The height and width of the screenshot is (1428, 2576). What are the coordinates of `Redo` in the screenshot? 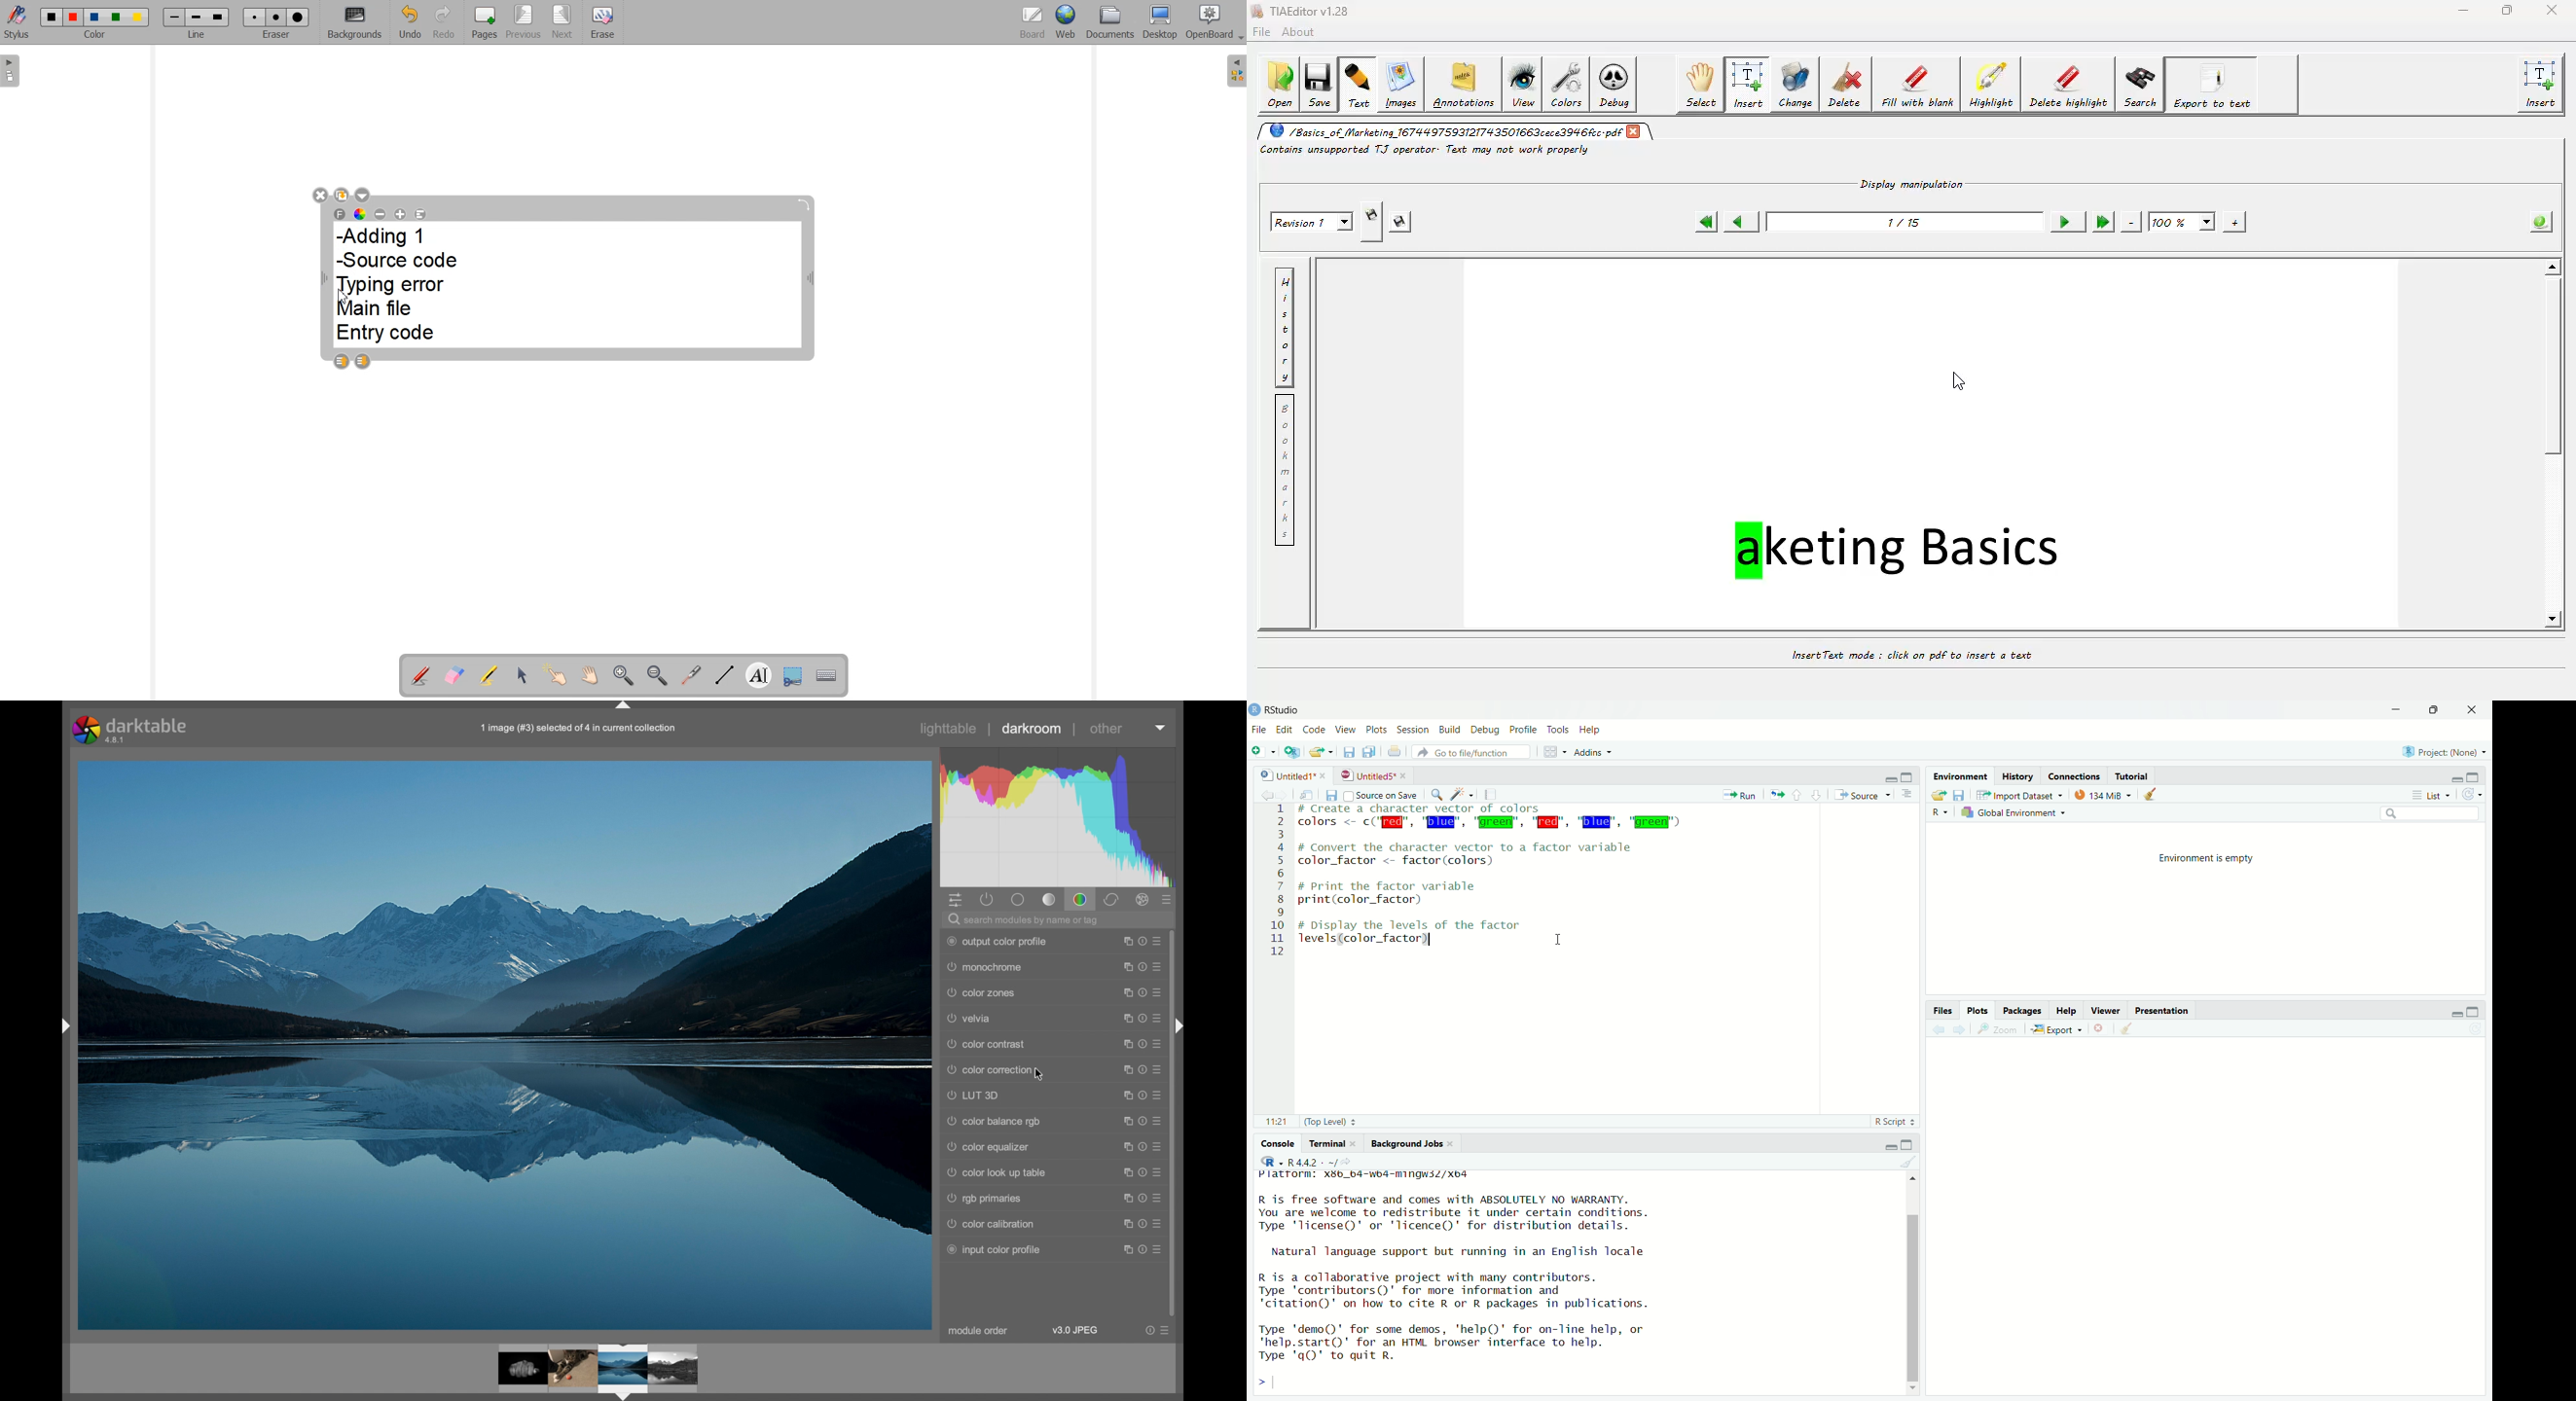 It's located at (442, 21).